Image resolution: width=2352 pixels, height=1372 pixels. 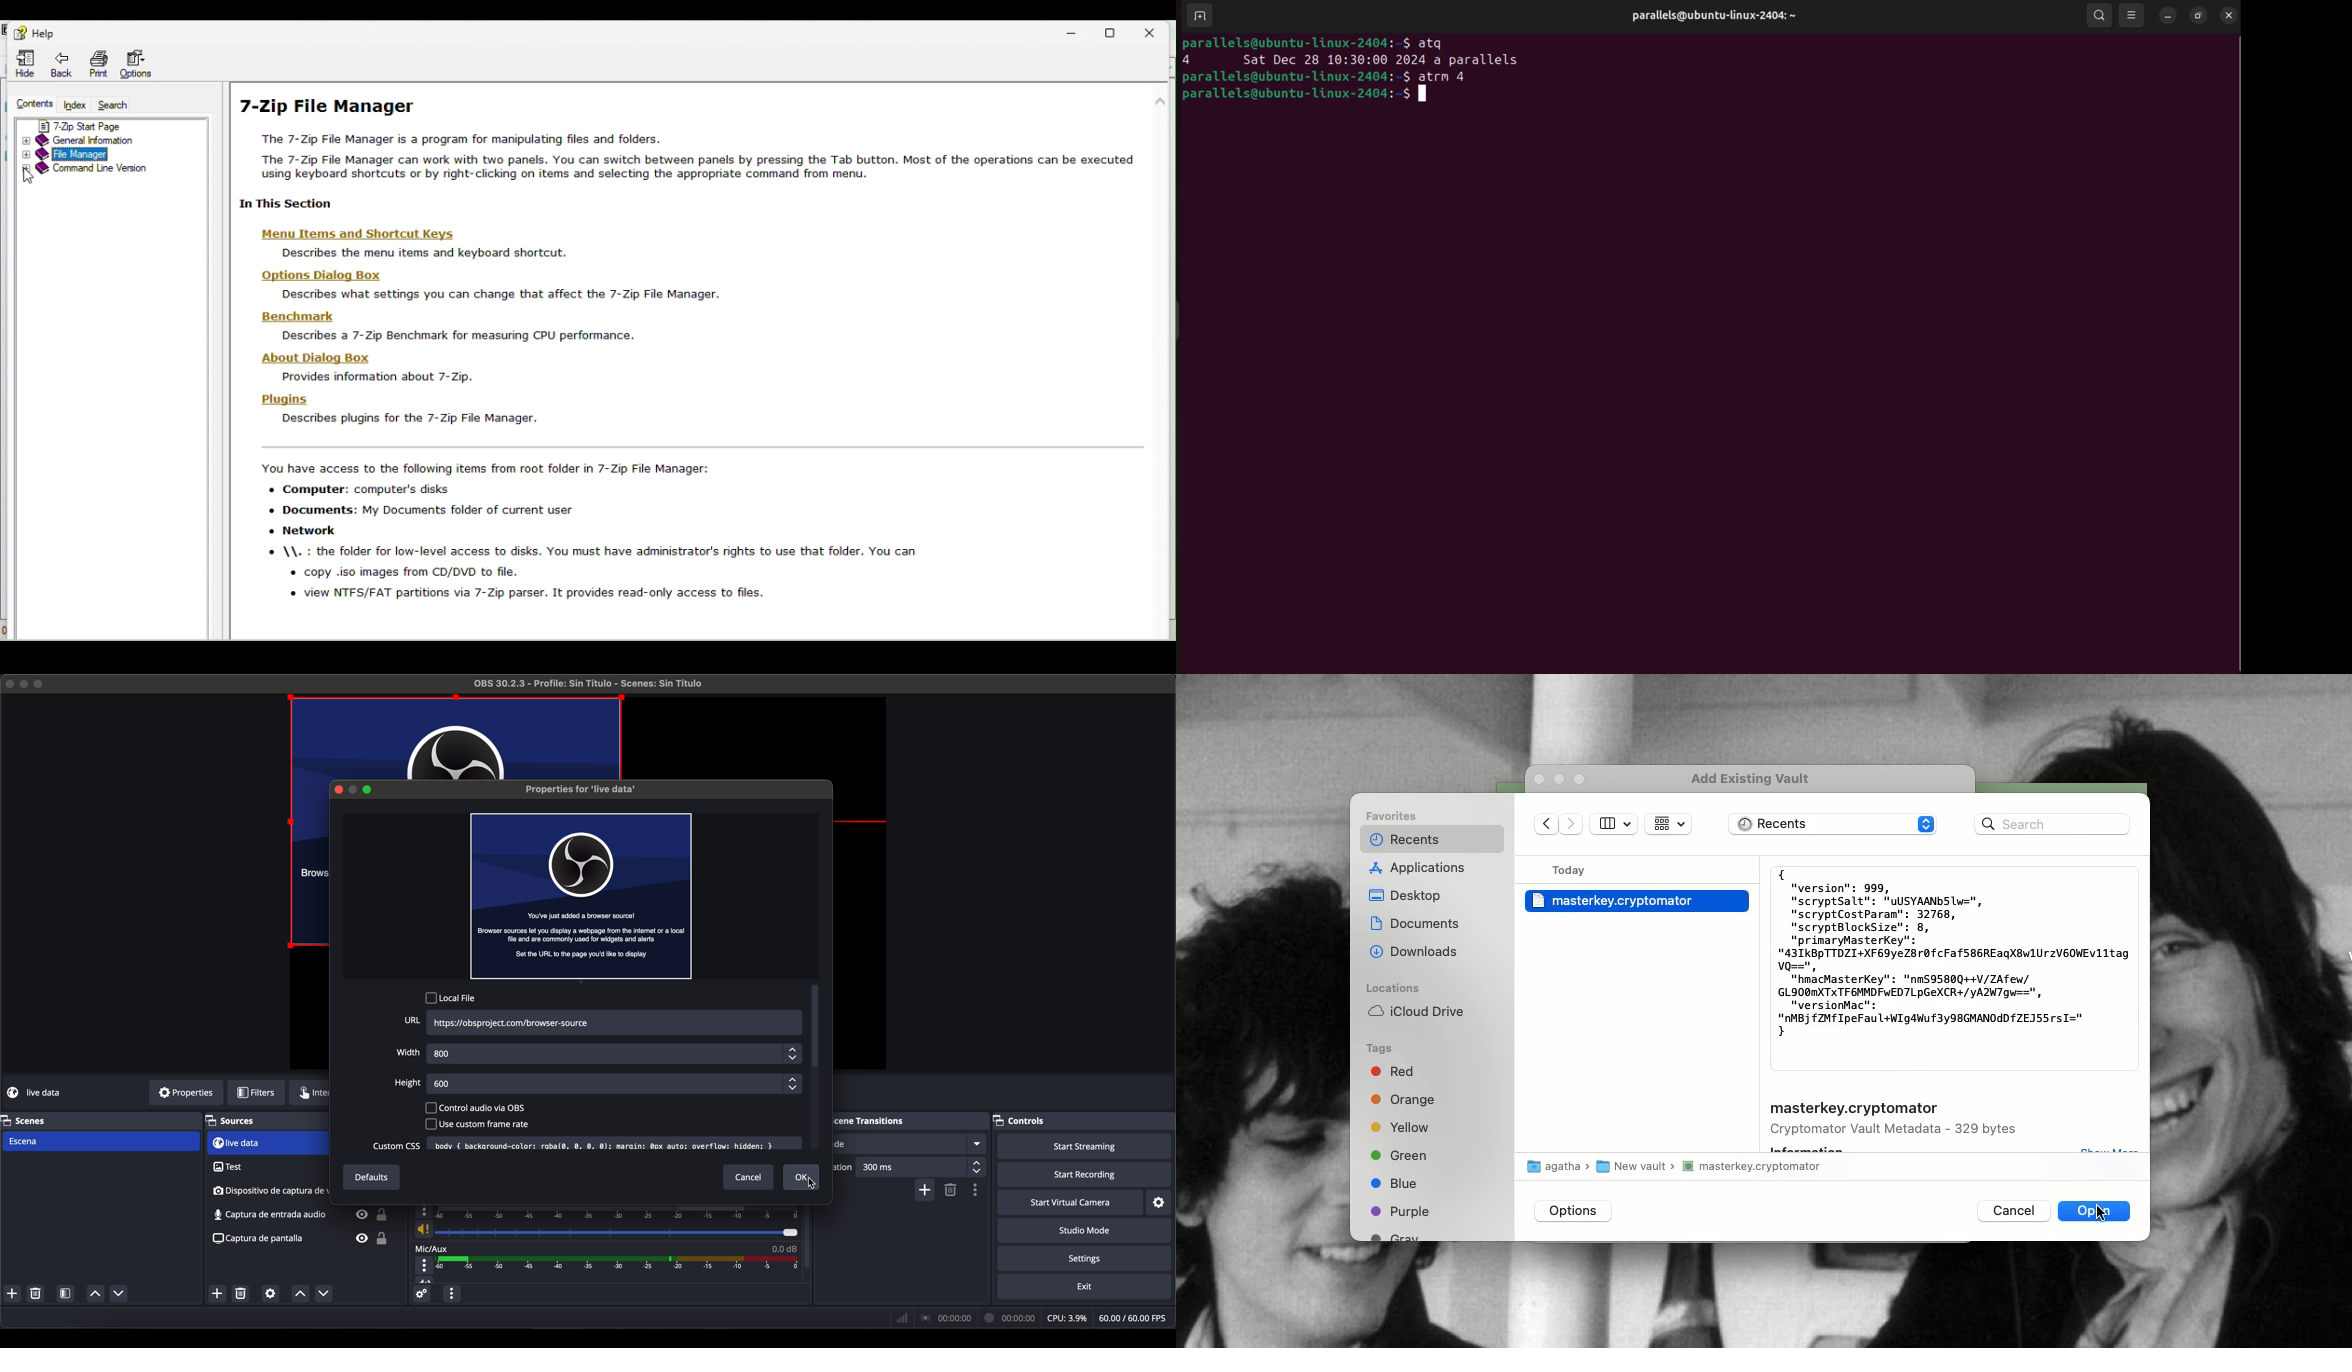 I want to click on ‘About Dialog Box, so click(x=315, y=358).